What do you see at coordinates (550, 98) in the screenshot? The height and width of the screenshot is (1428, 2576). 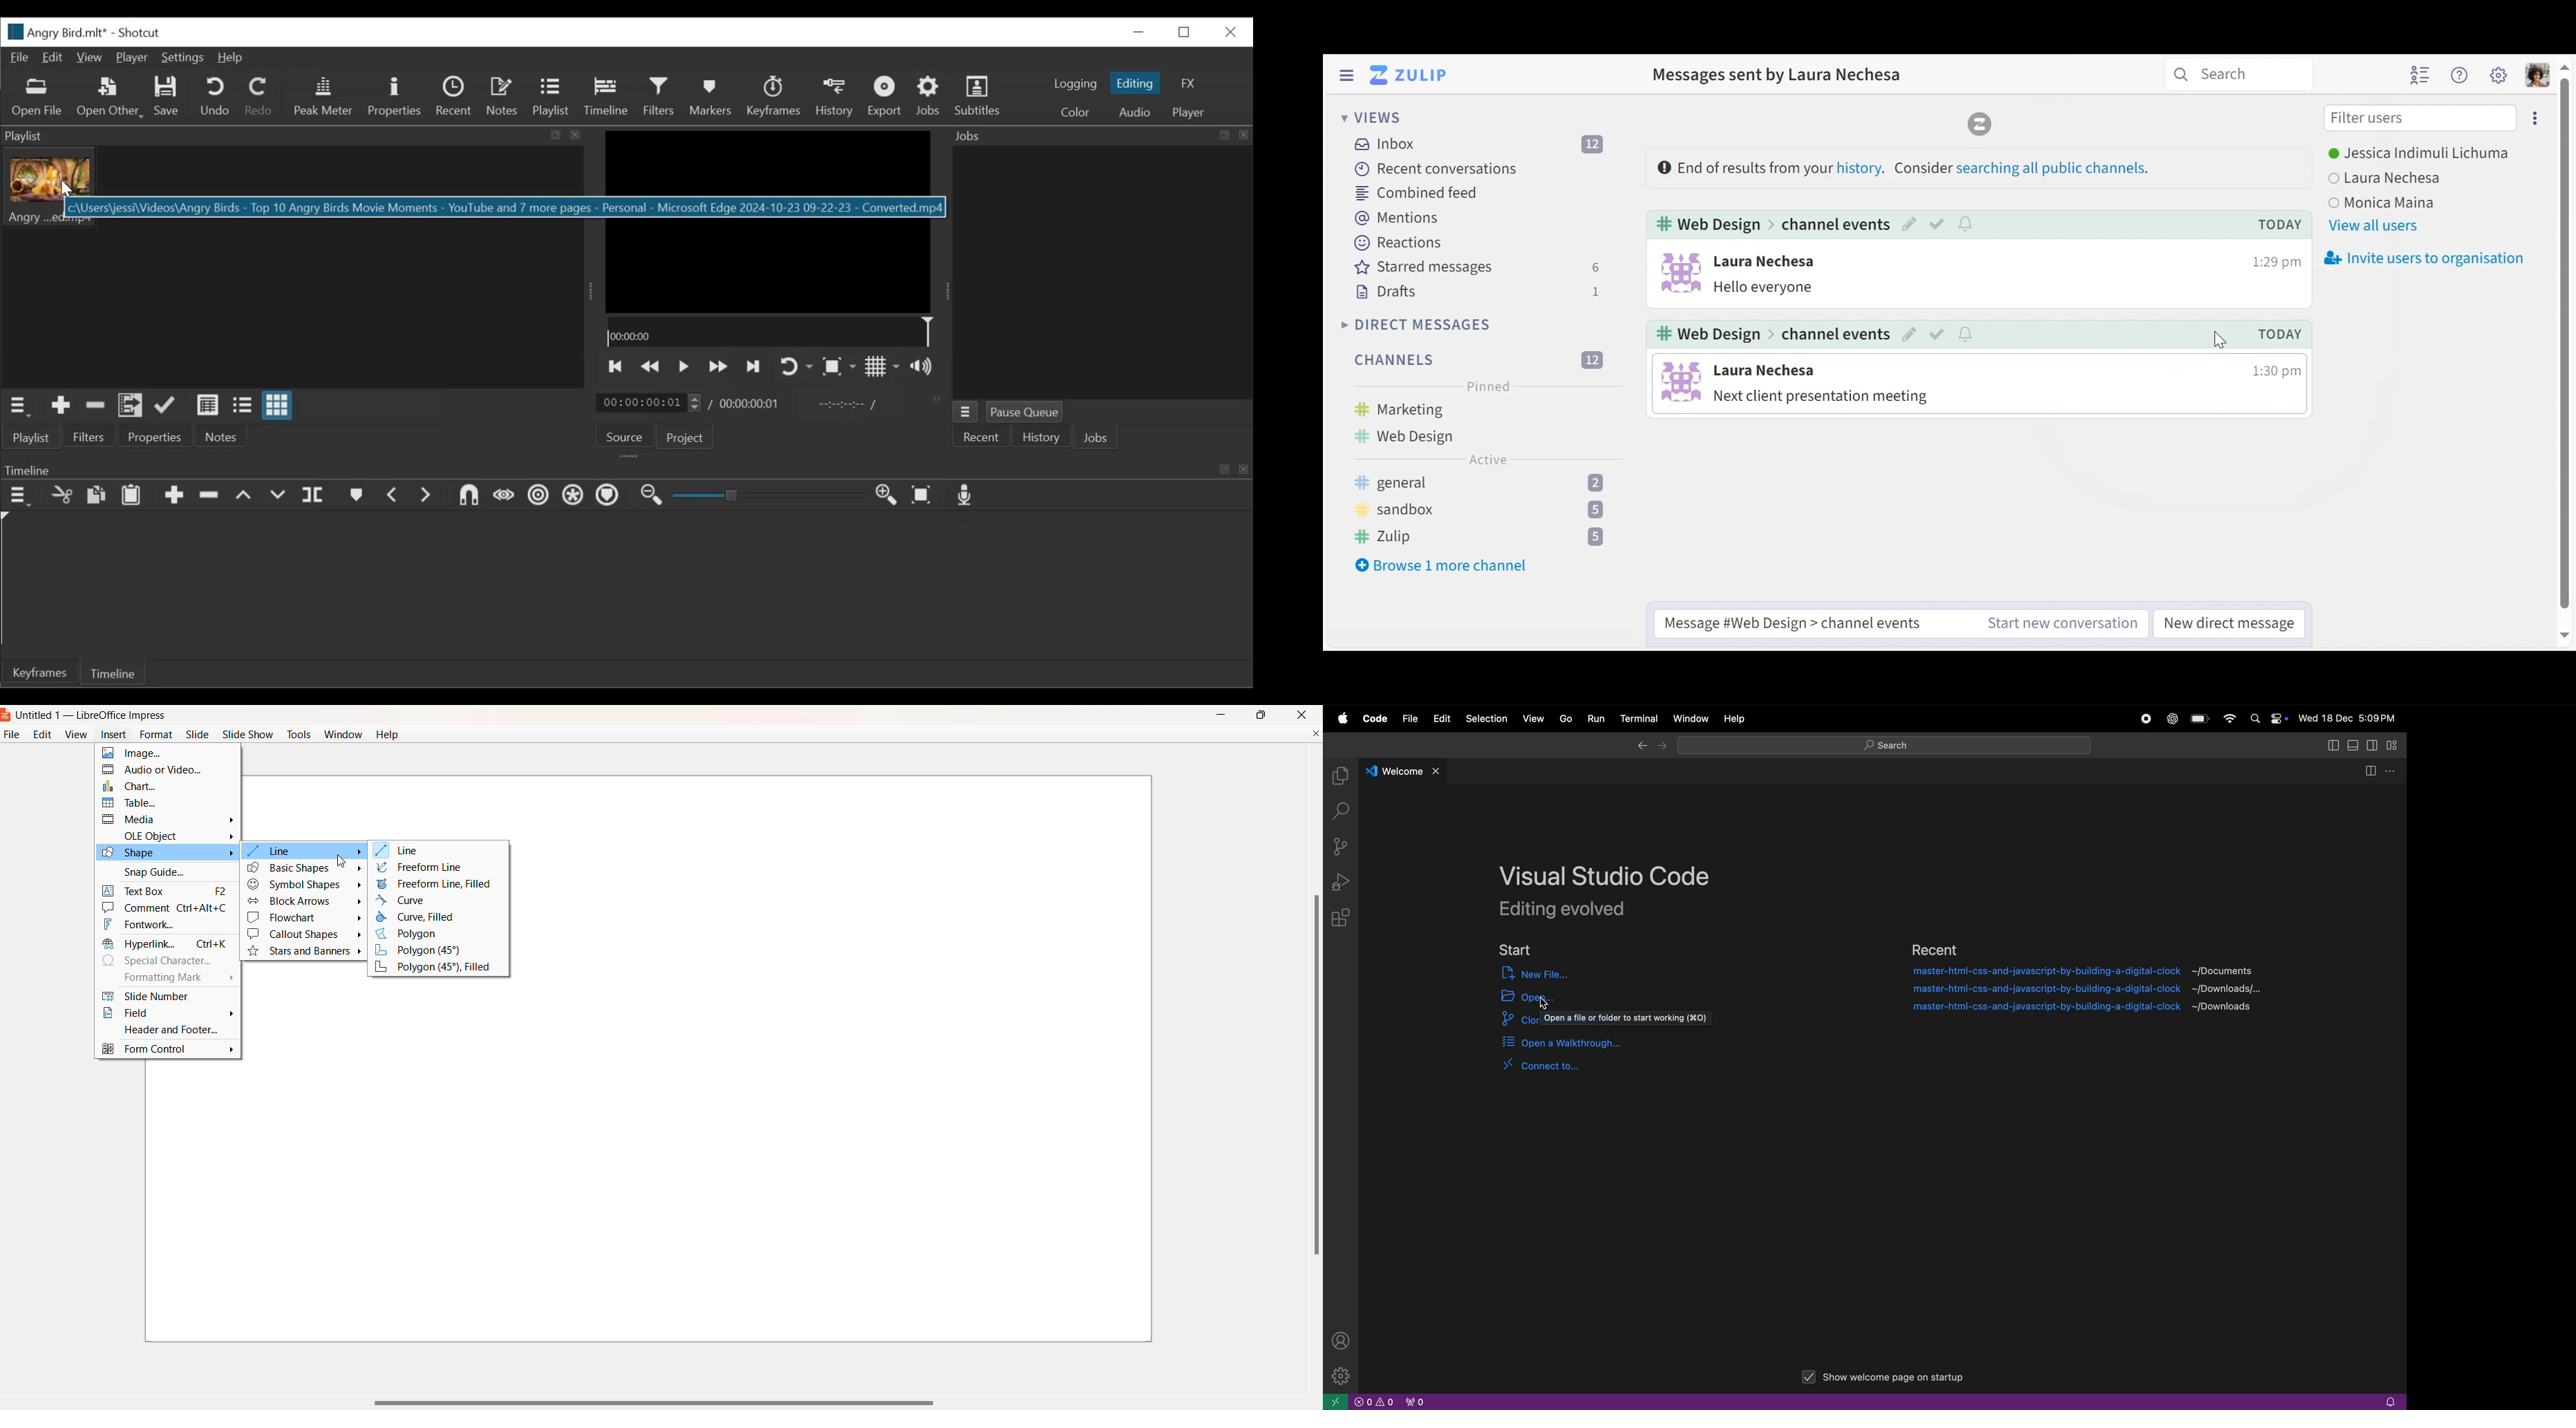 I see `Playlist` at bounding box center [550, 98].